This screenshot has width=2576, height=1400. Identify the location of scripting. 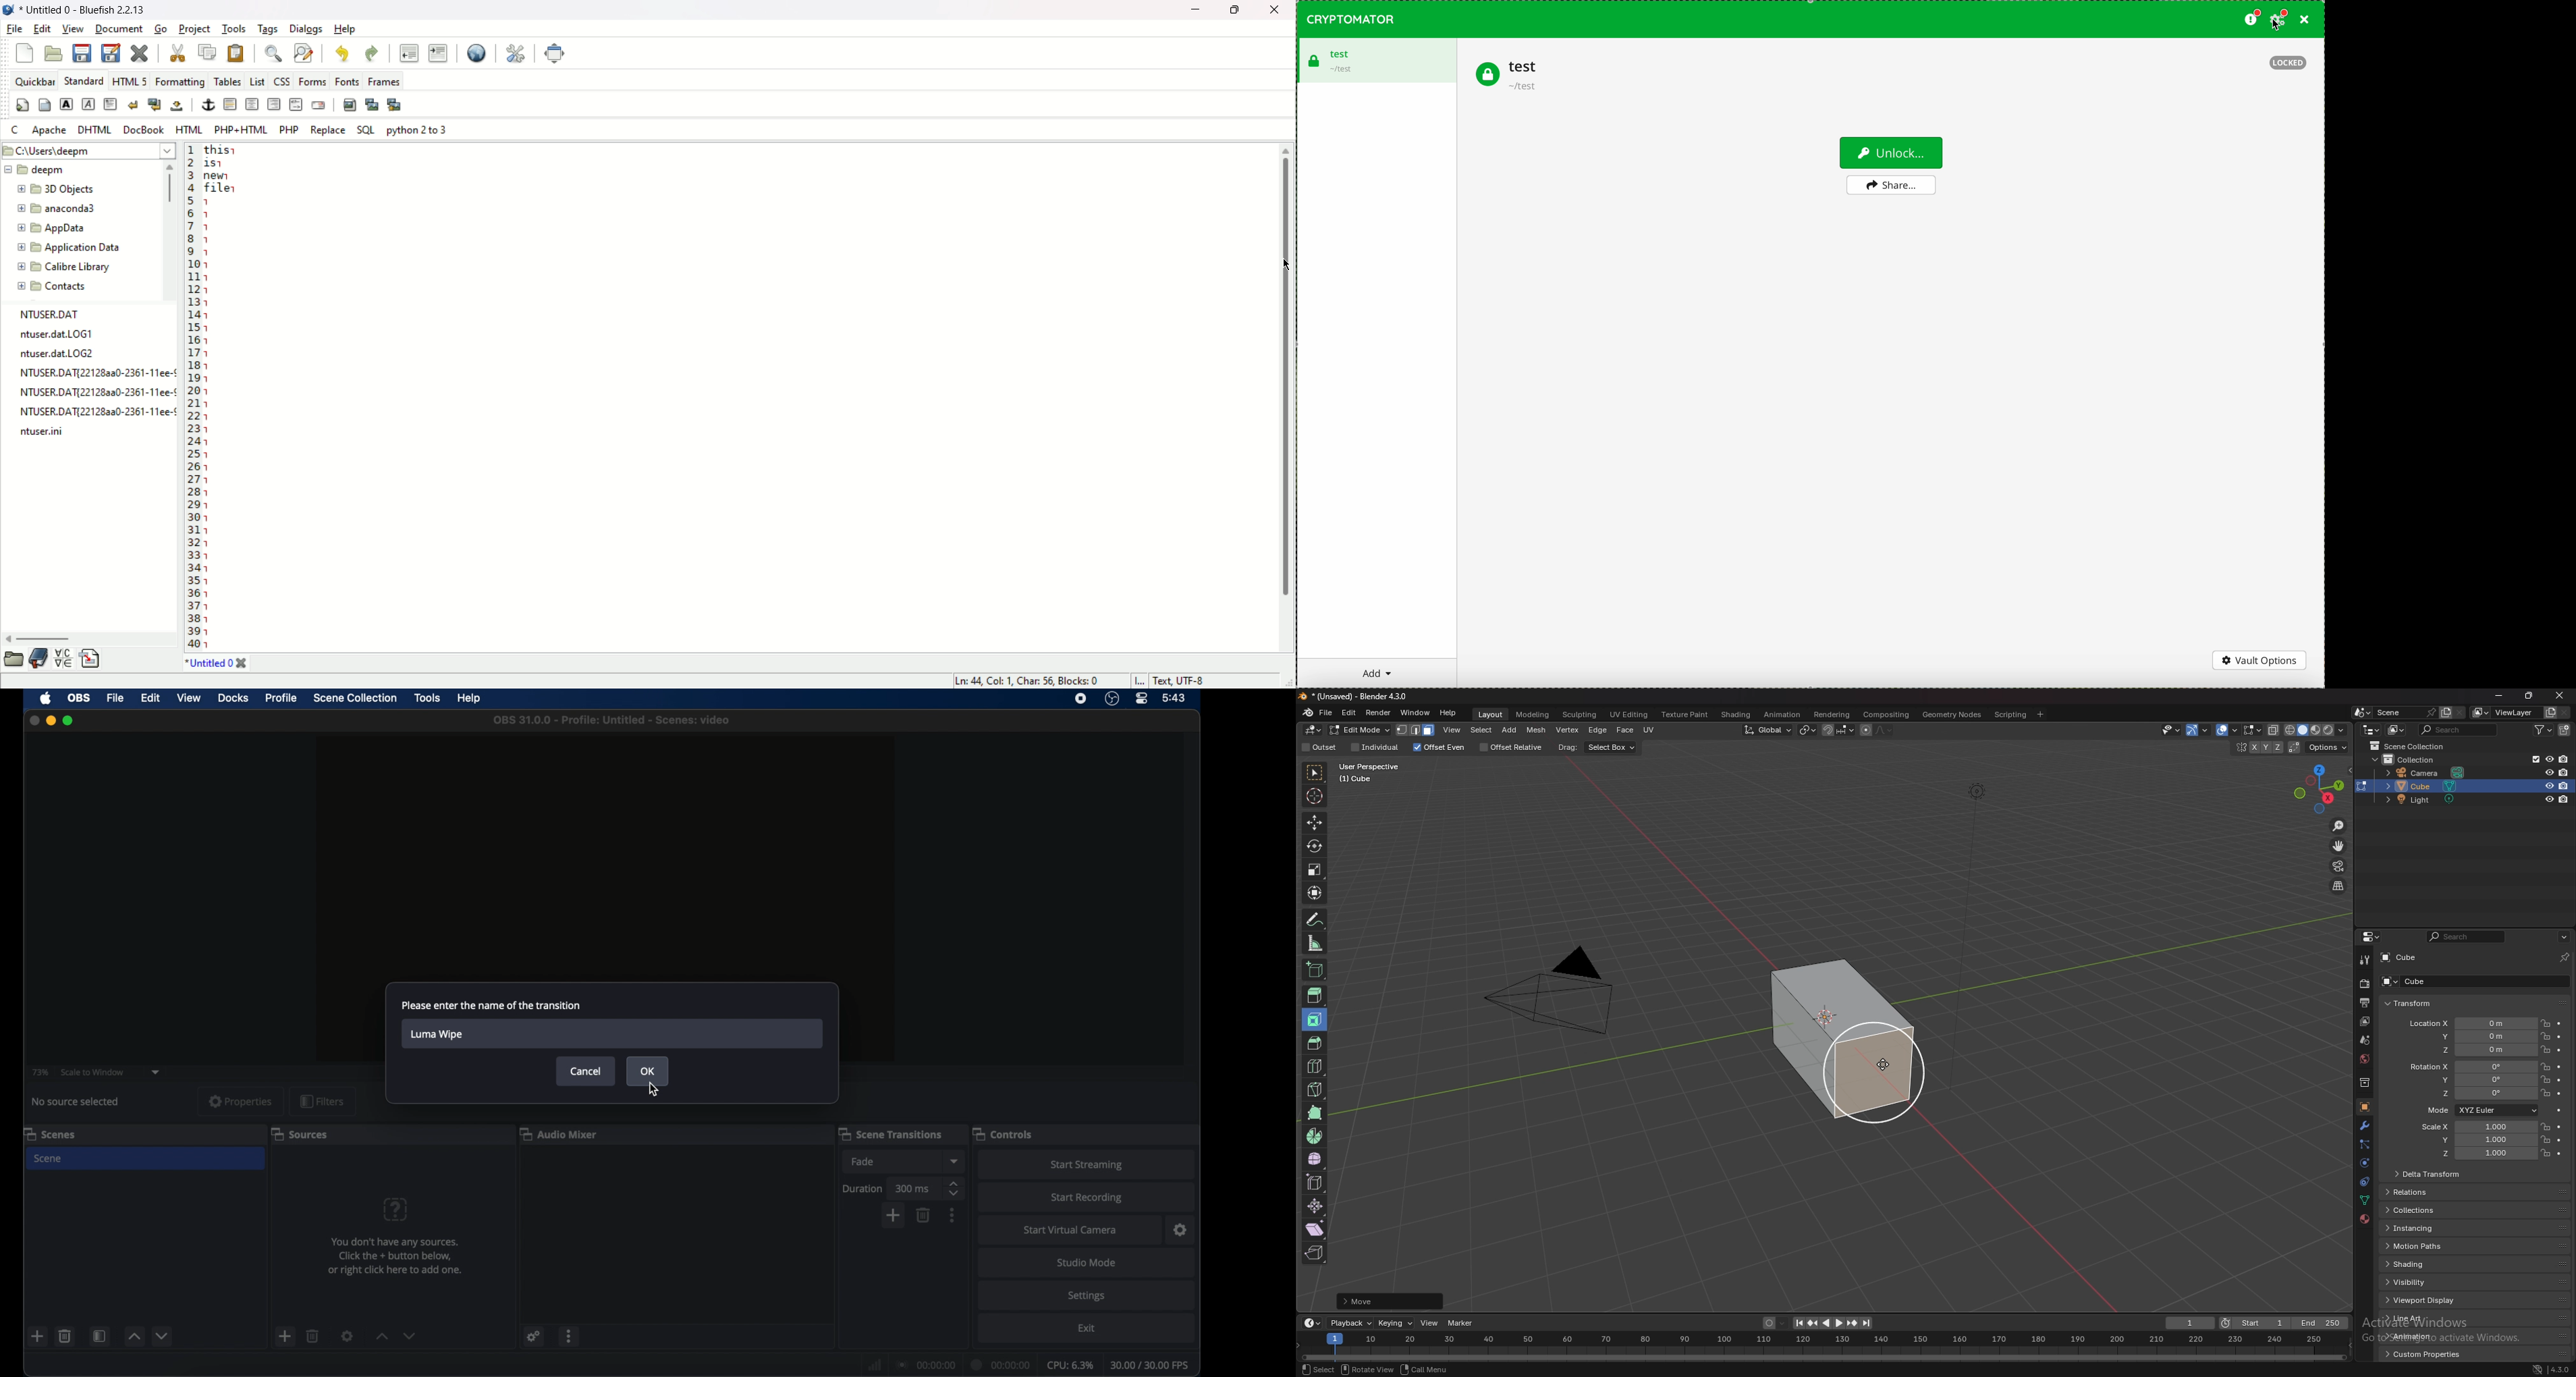
(2009, 715).